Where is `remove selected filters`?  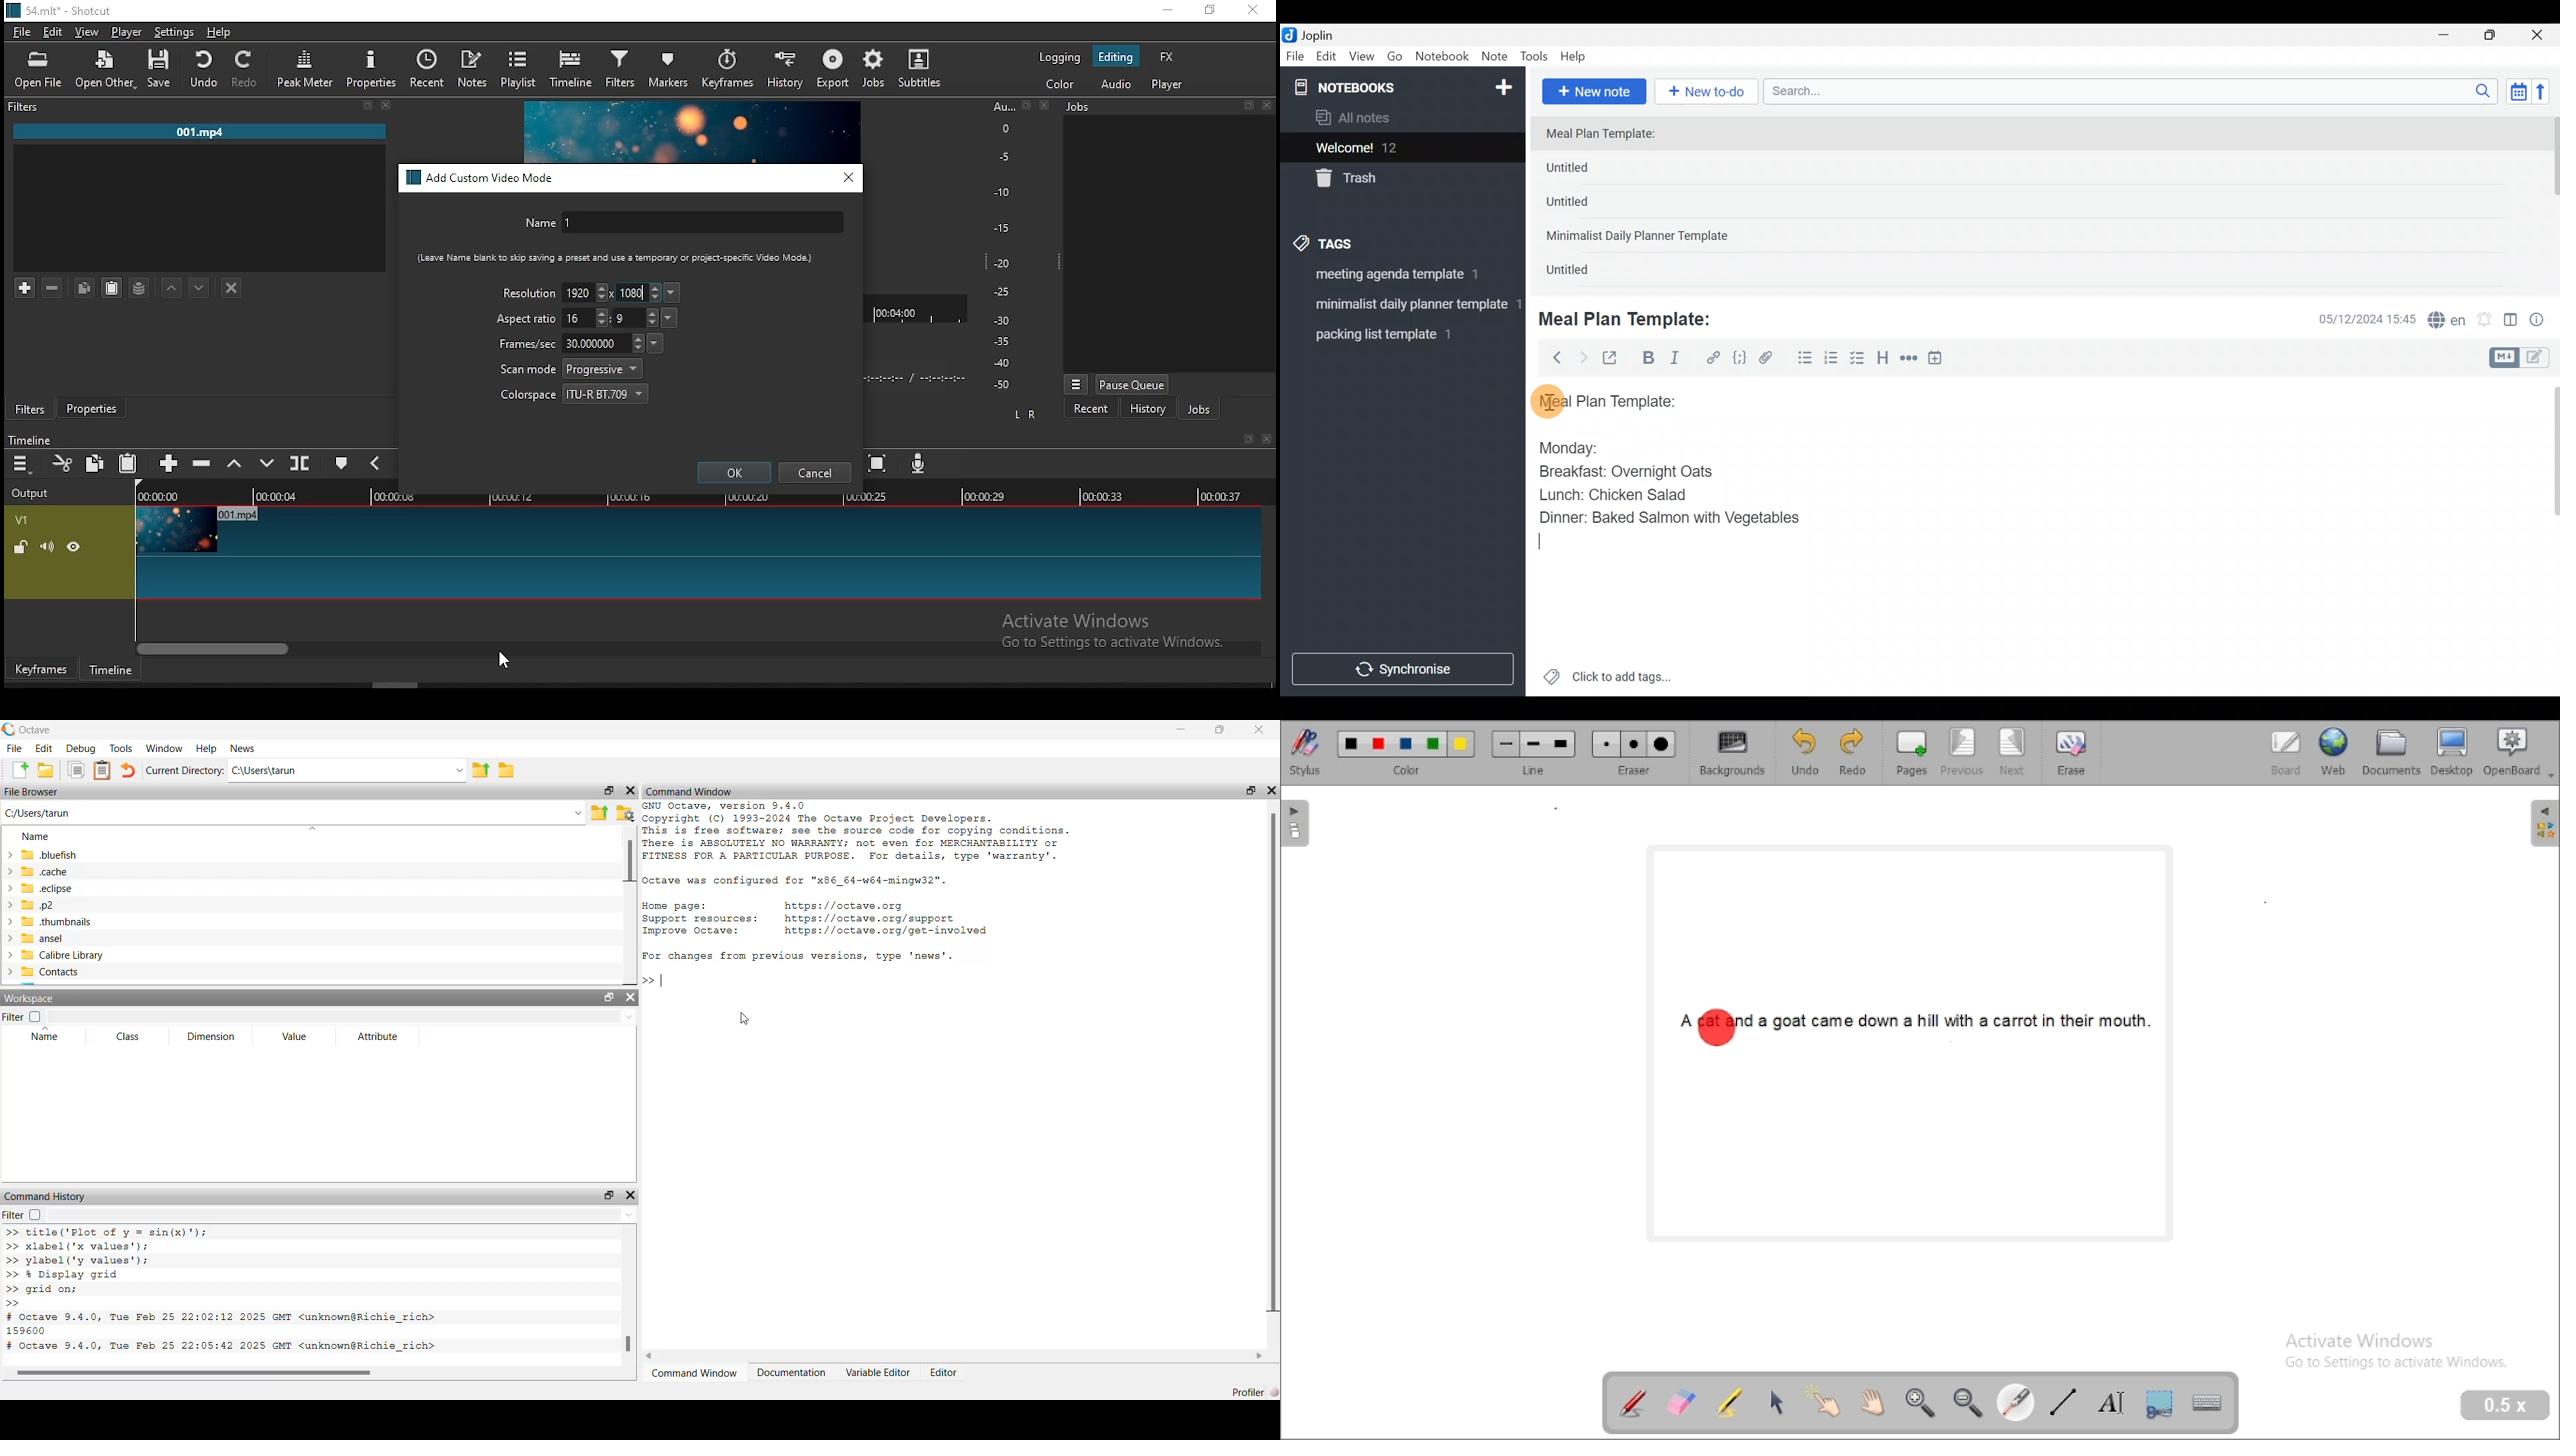 remove selected filters is located at coordinates (53, 288).